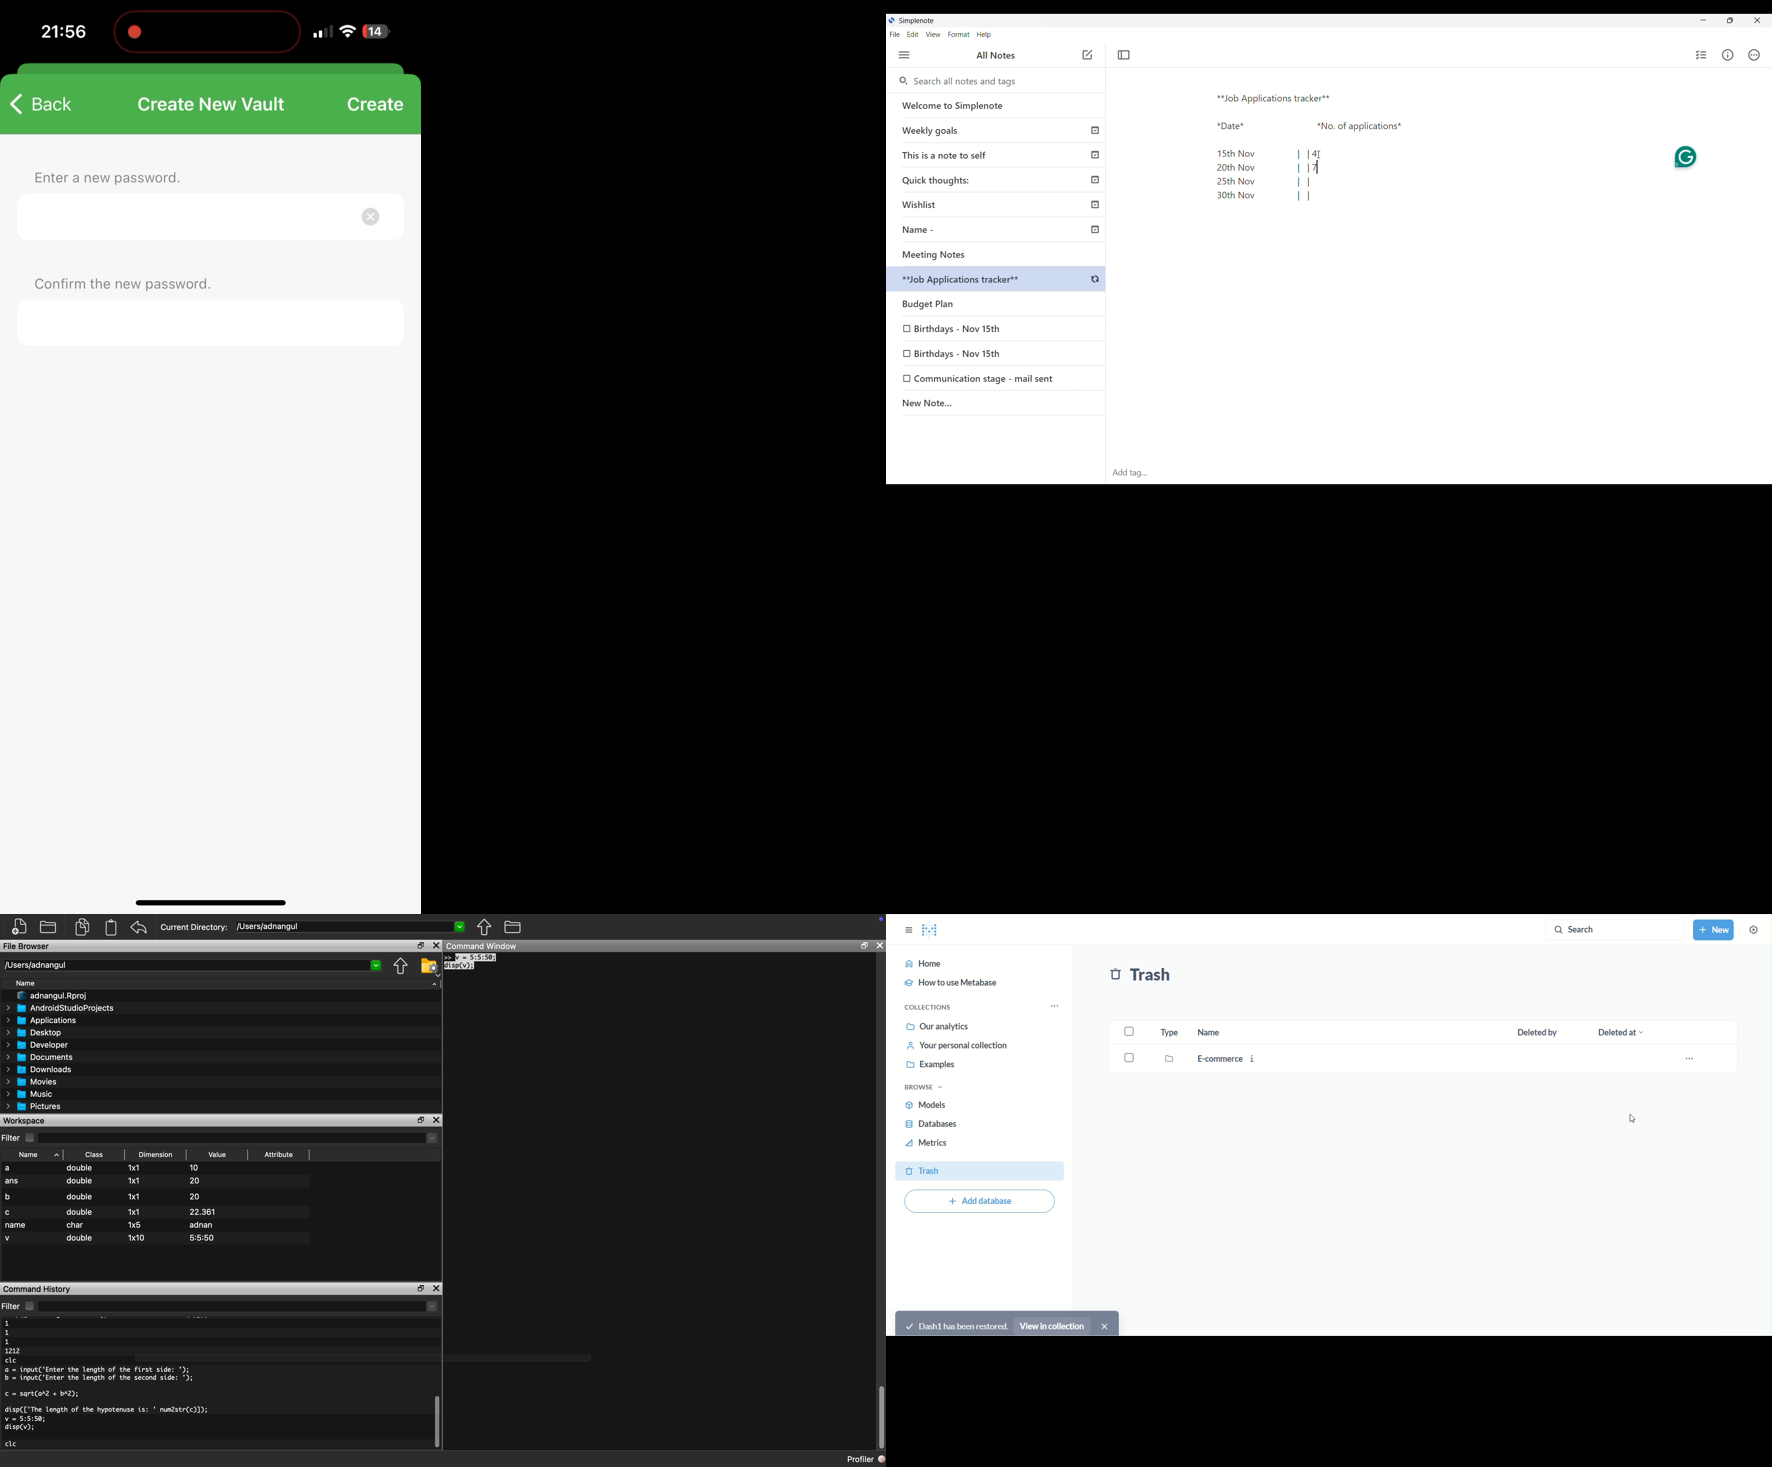  I want to click on Name, so click(25, 983).